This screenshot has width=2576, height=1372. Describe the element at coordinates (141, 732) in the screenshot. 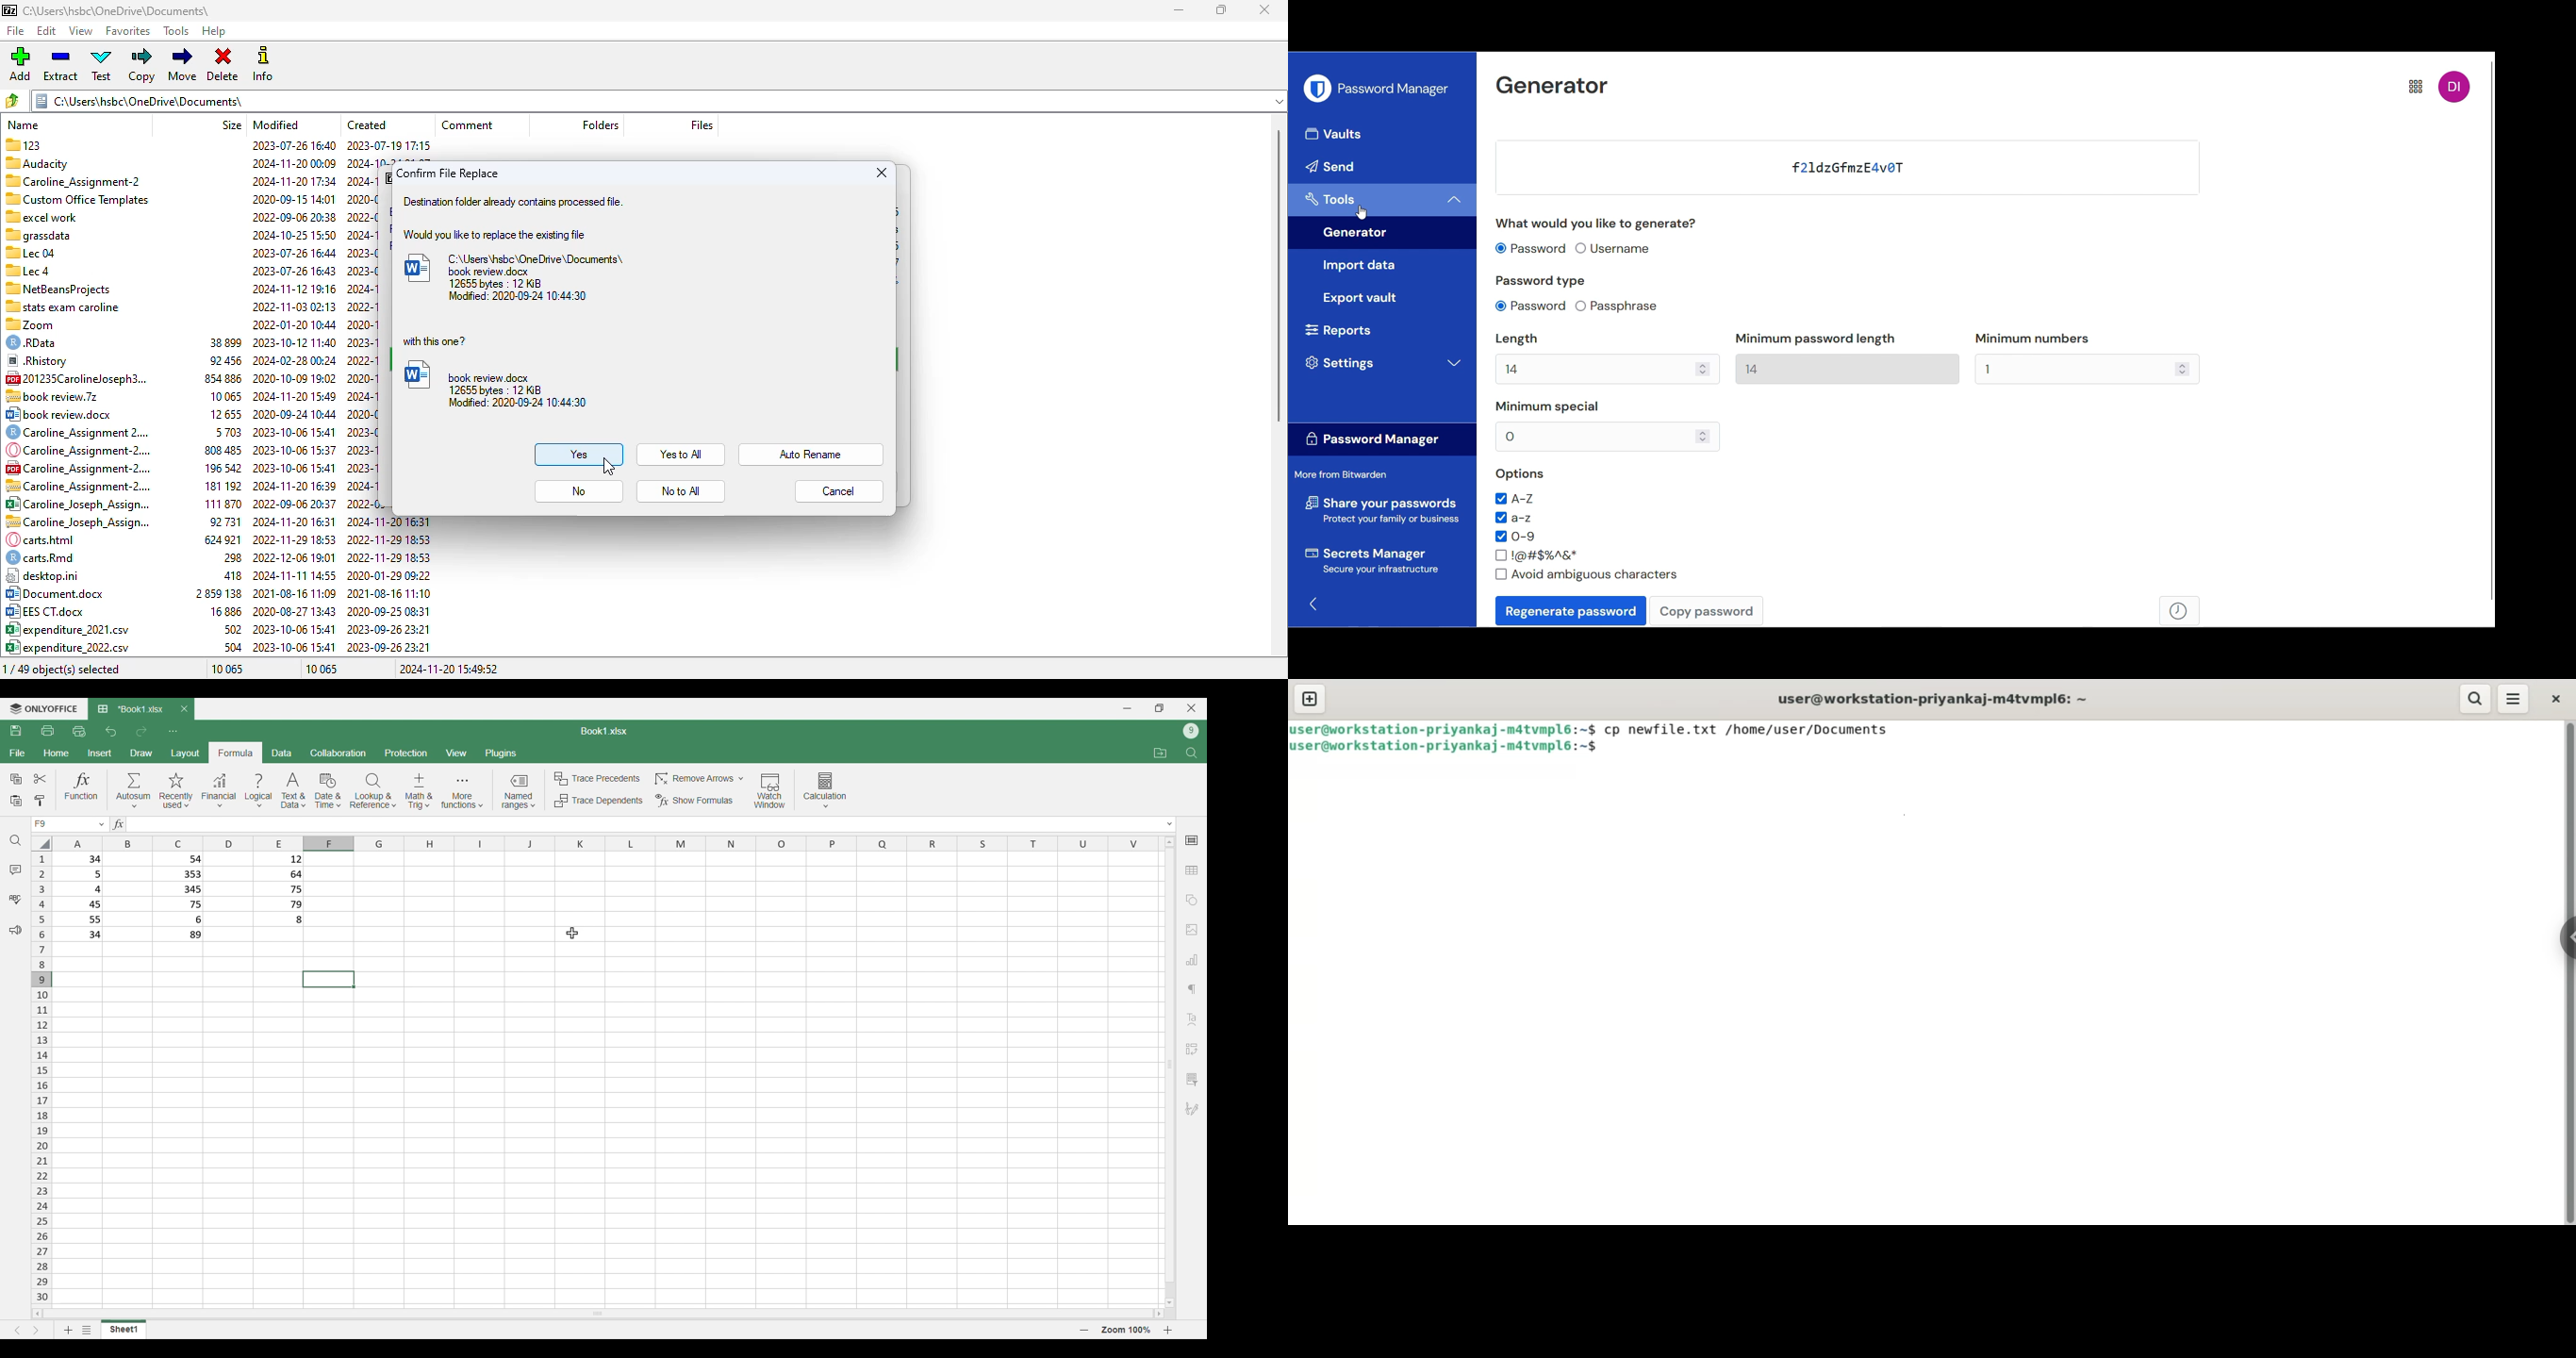

I see `Redo` at that location.